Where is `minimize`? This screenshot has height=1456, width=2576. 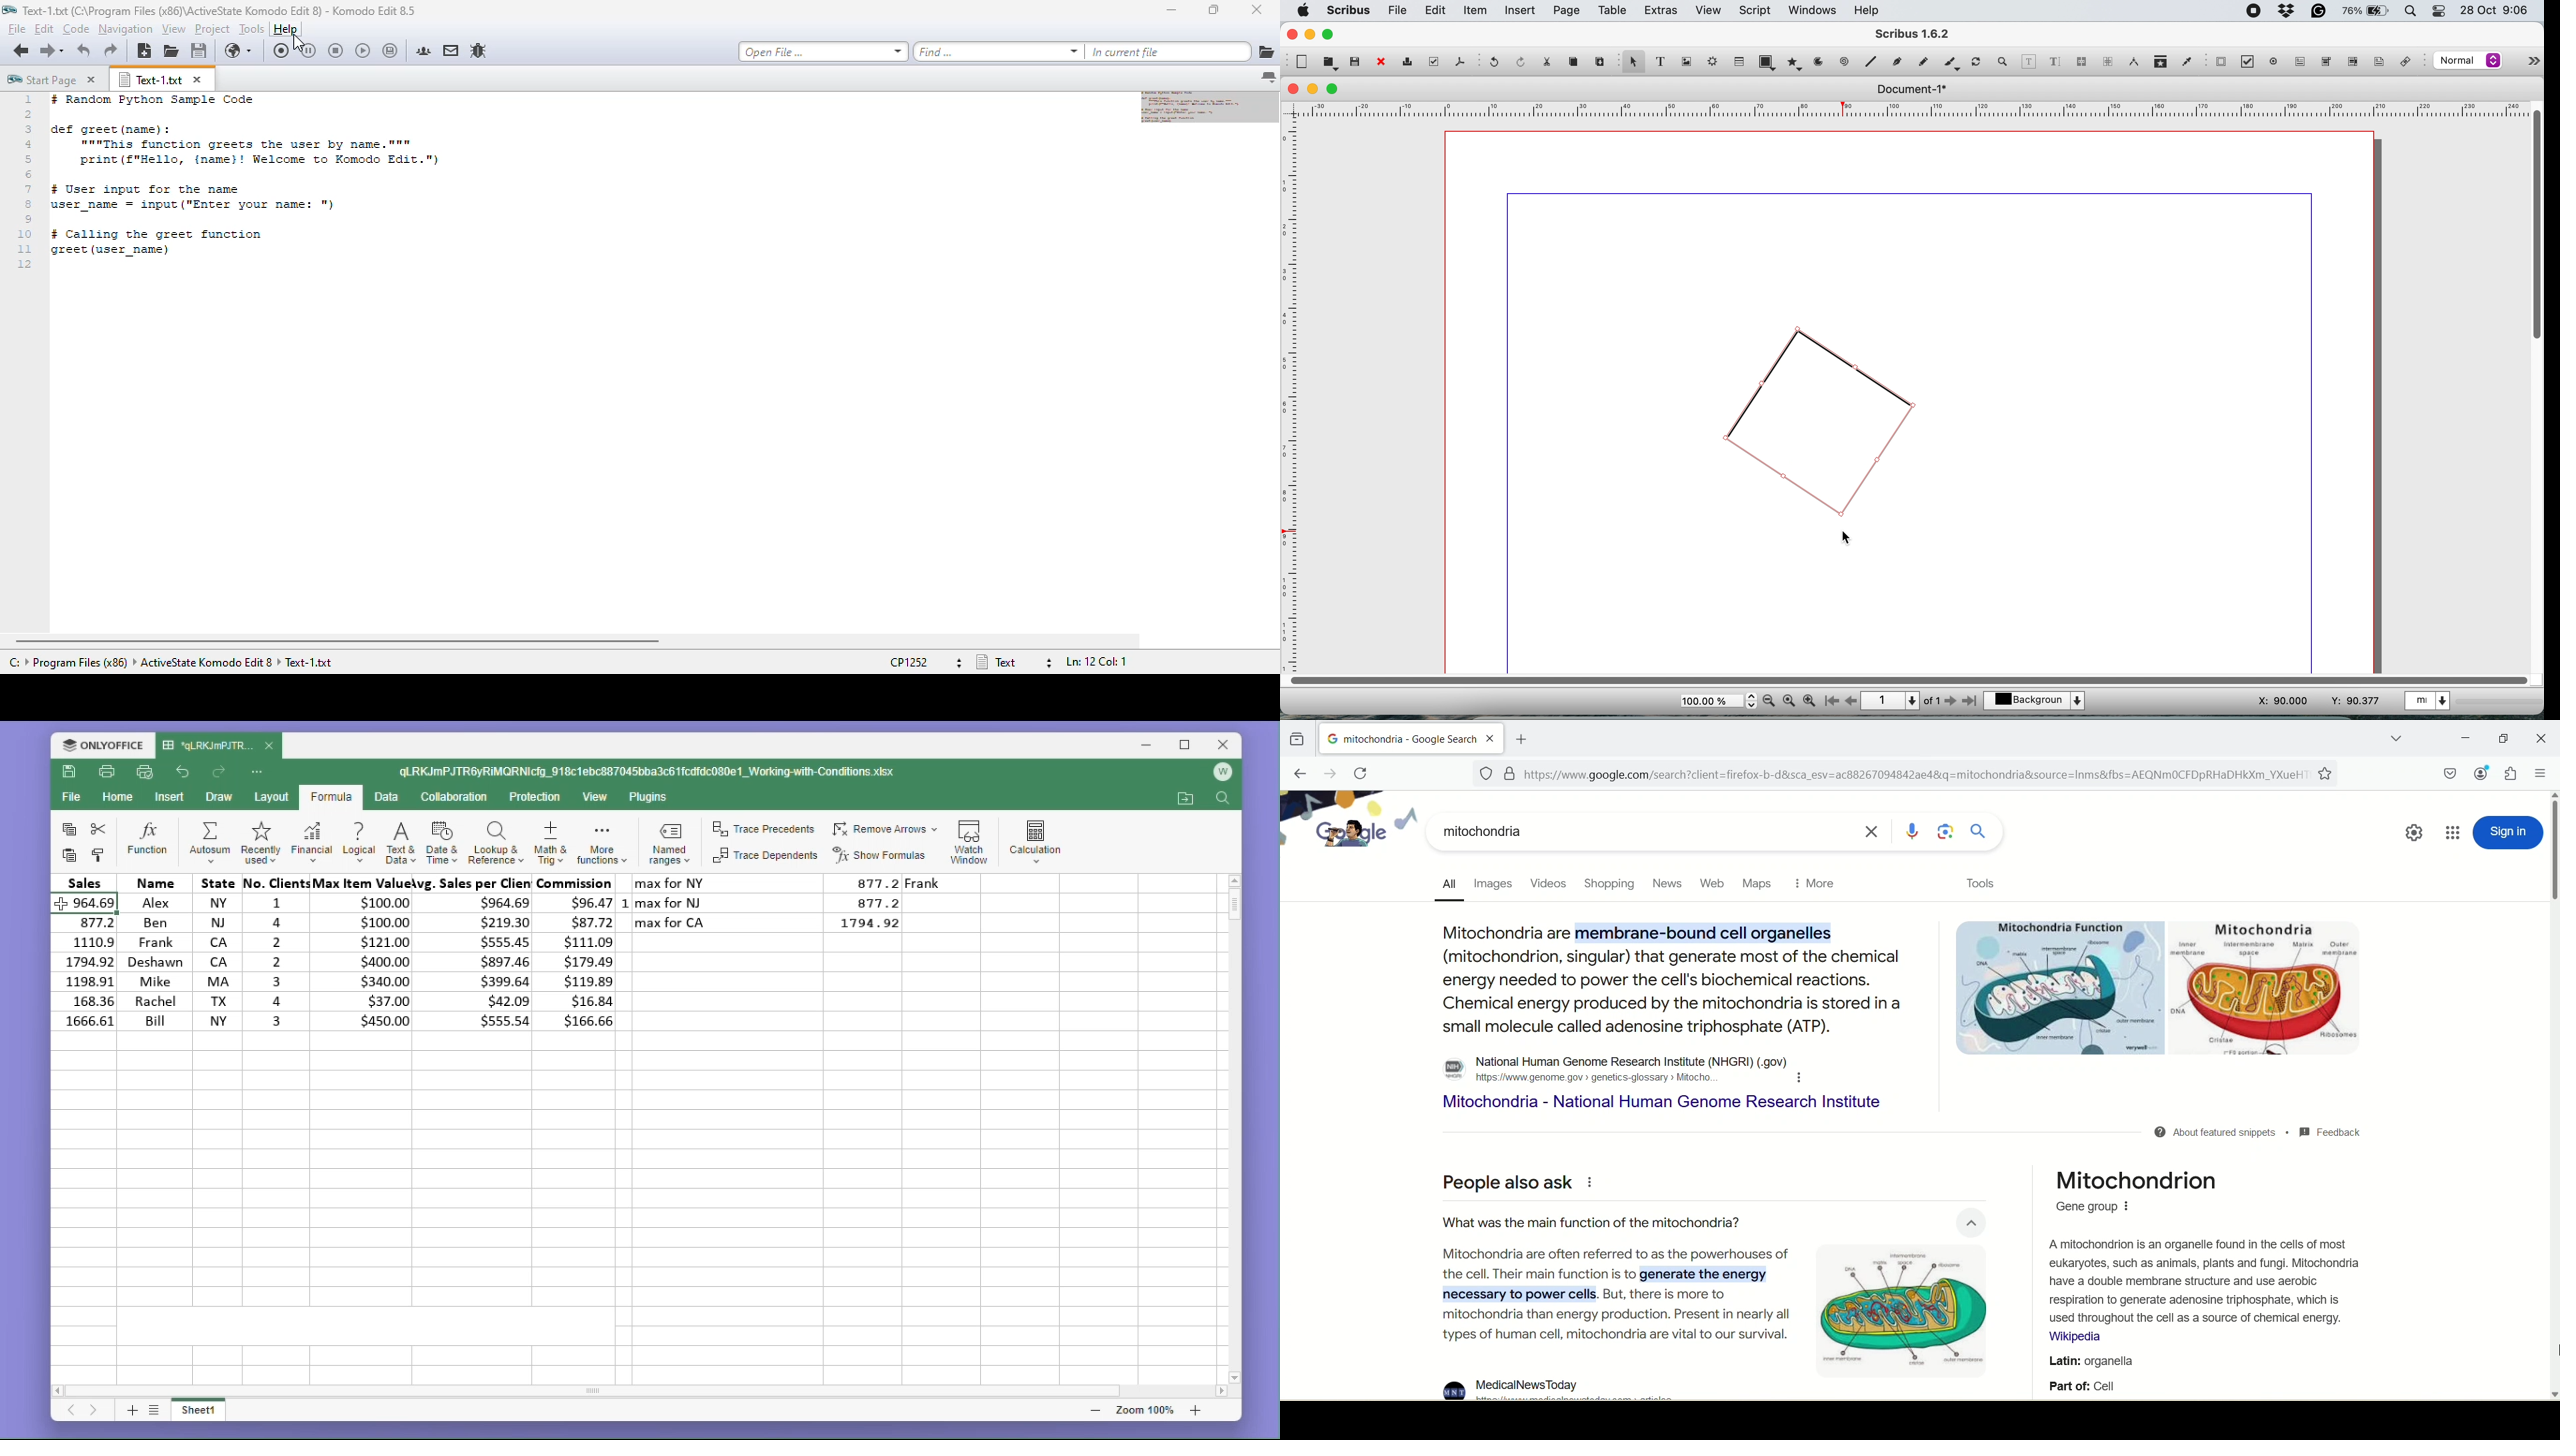
minimize is located at coordinates (1149, 747).